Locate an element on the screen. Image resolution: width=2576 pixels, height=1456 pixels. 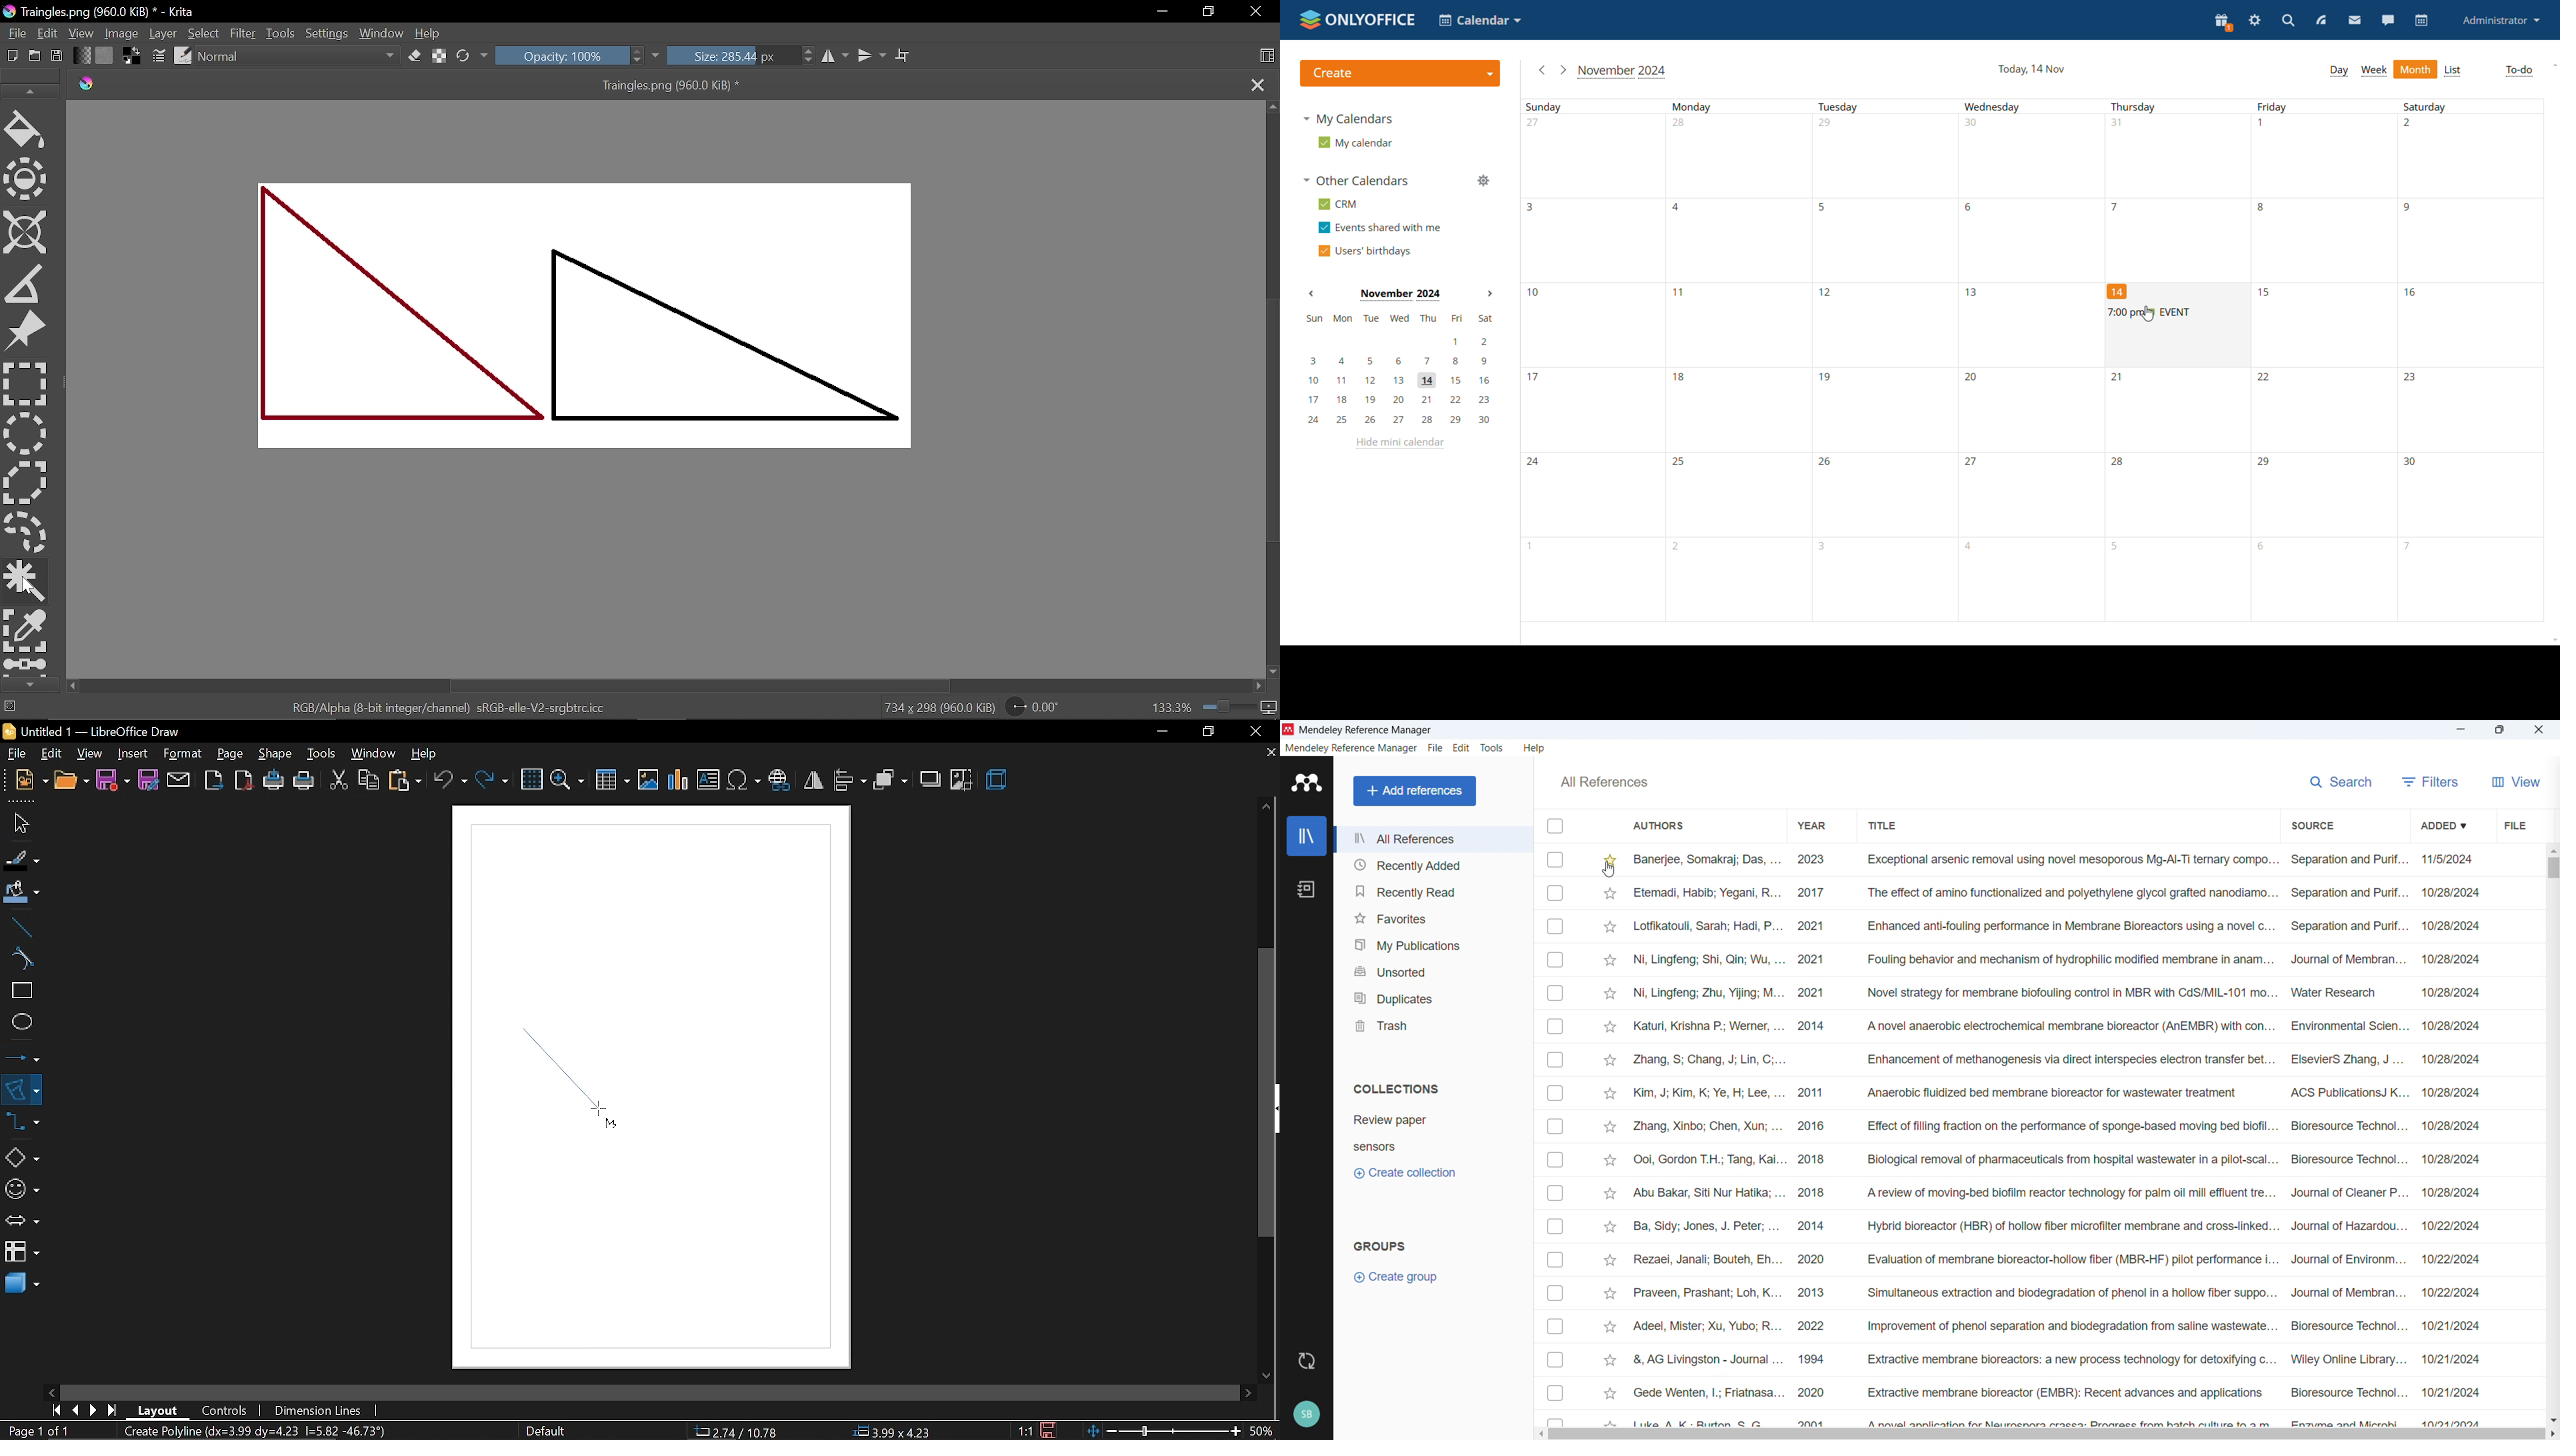
Help is located at coordinates (430, 31).